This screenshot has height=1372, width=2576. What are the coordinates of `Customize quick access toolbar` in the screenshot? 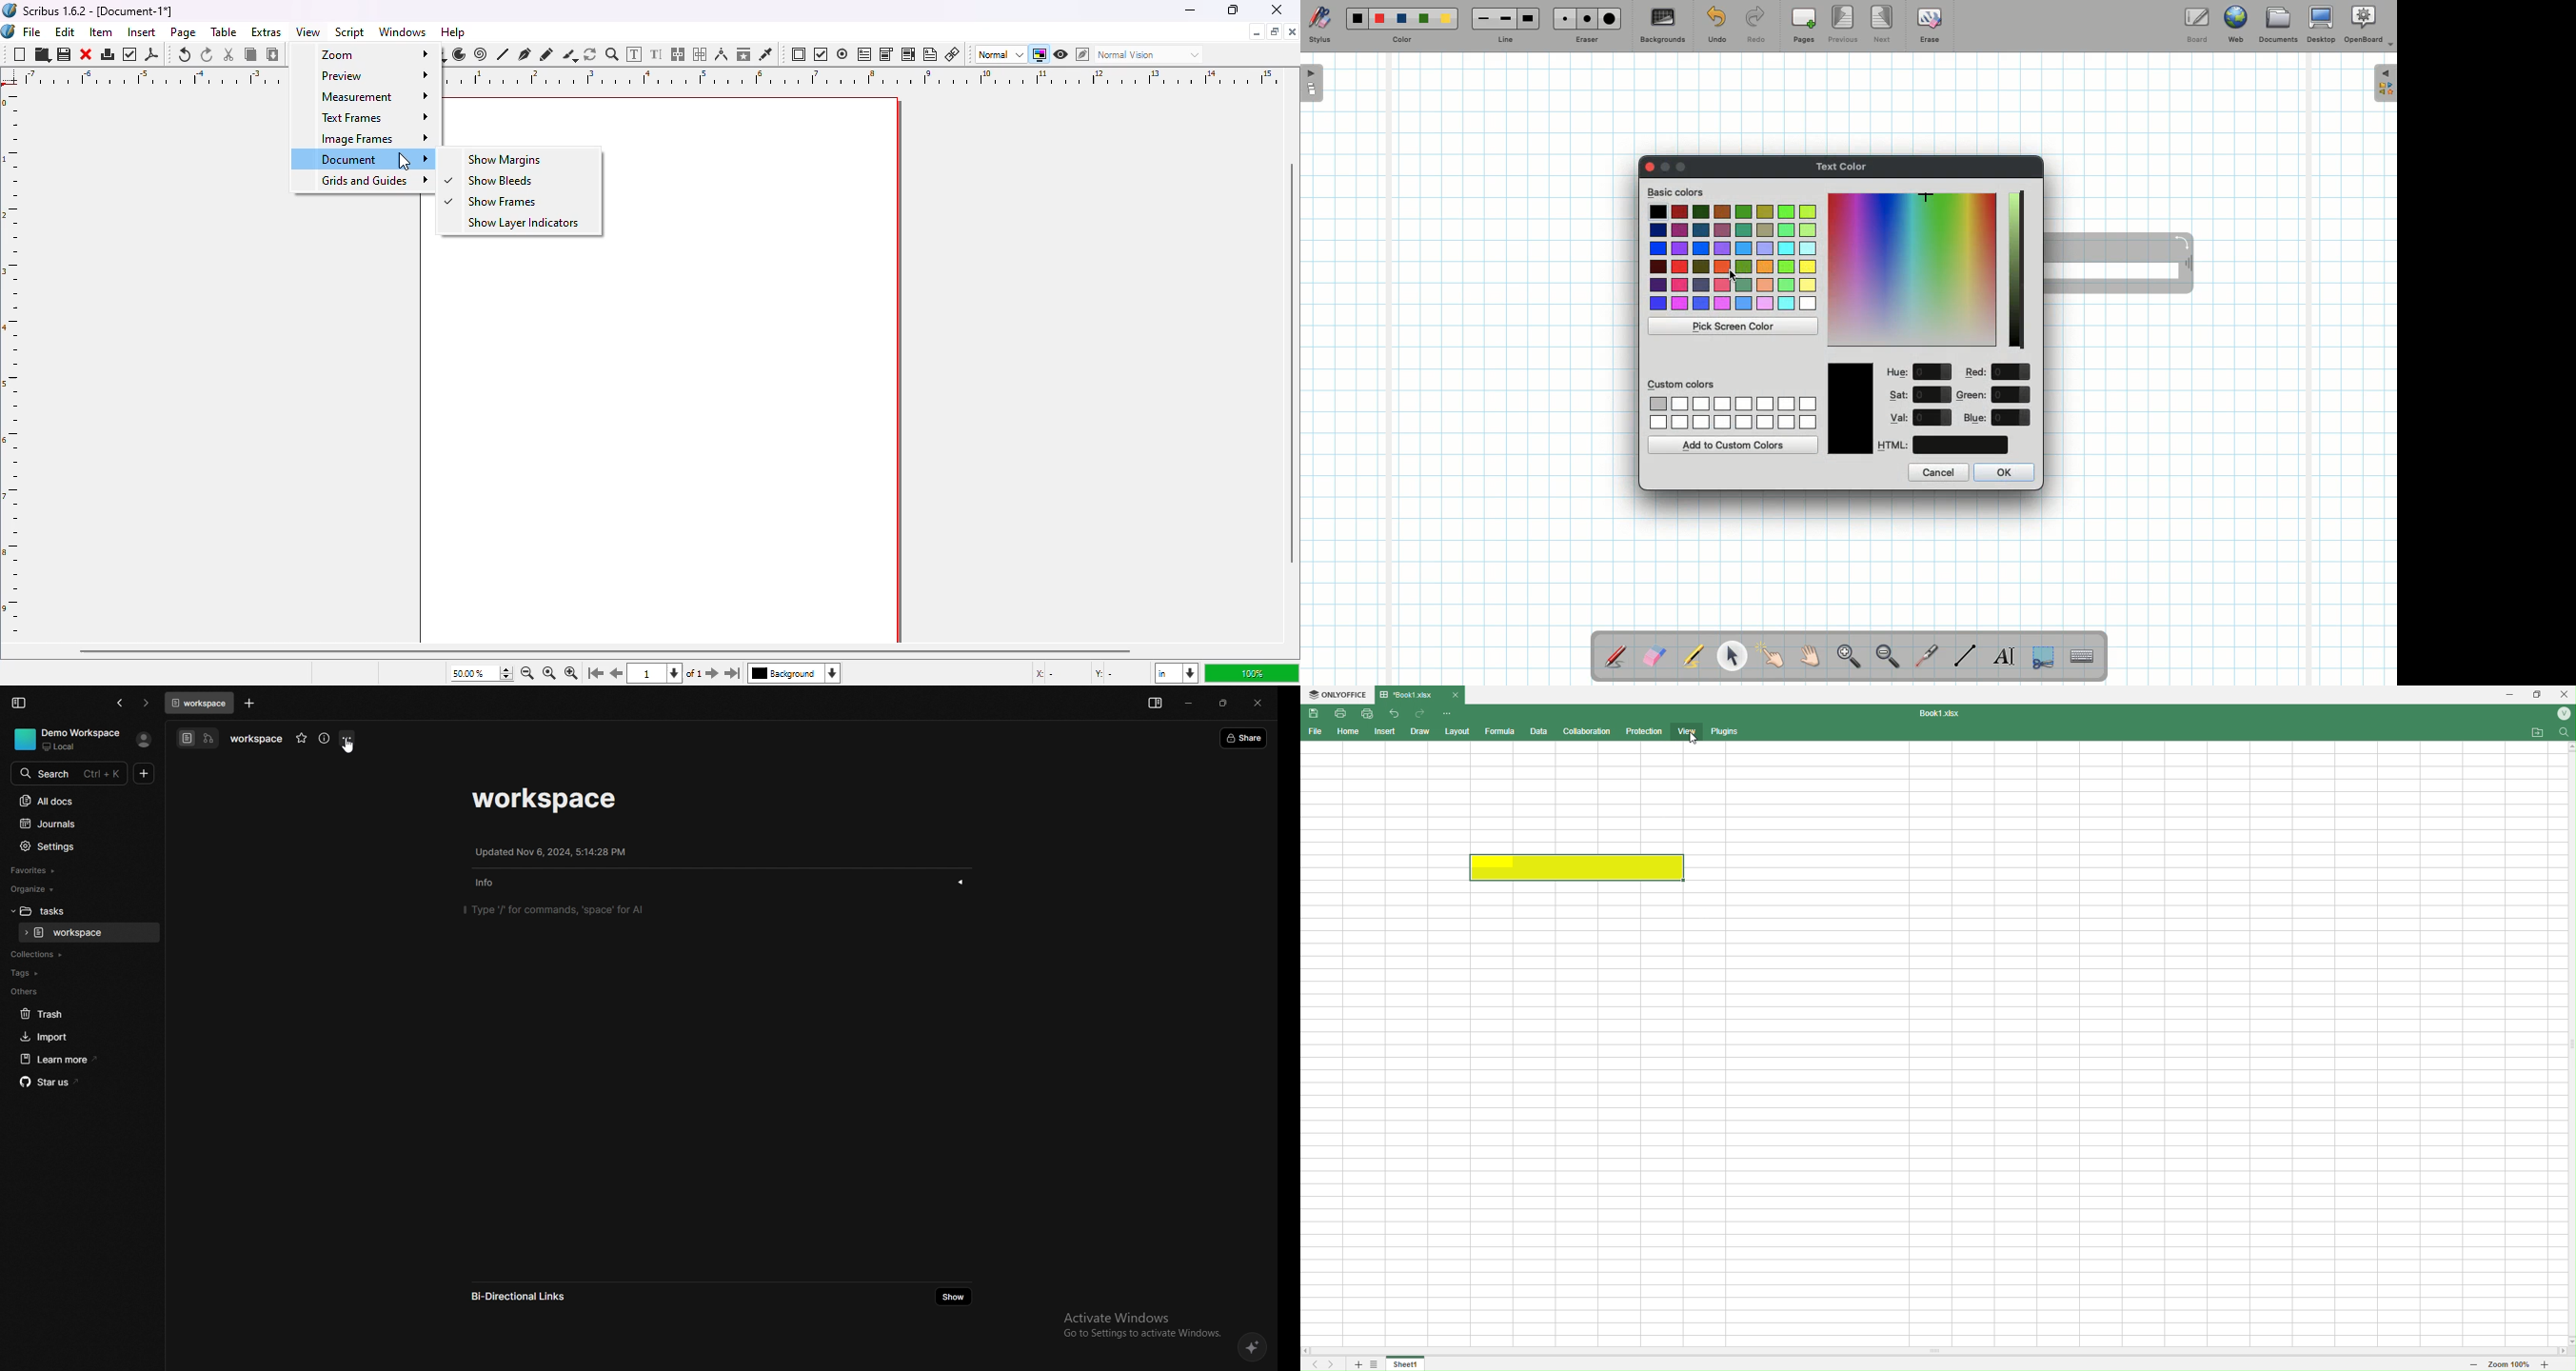 It's located at (1447, 713).